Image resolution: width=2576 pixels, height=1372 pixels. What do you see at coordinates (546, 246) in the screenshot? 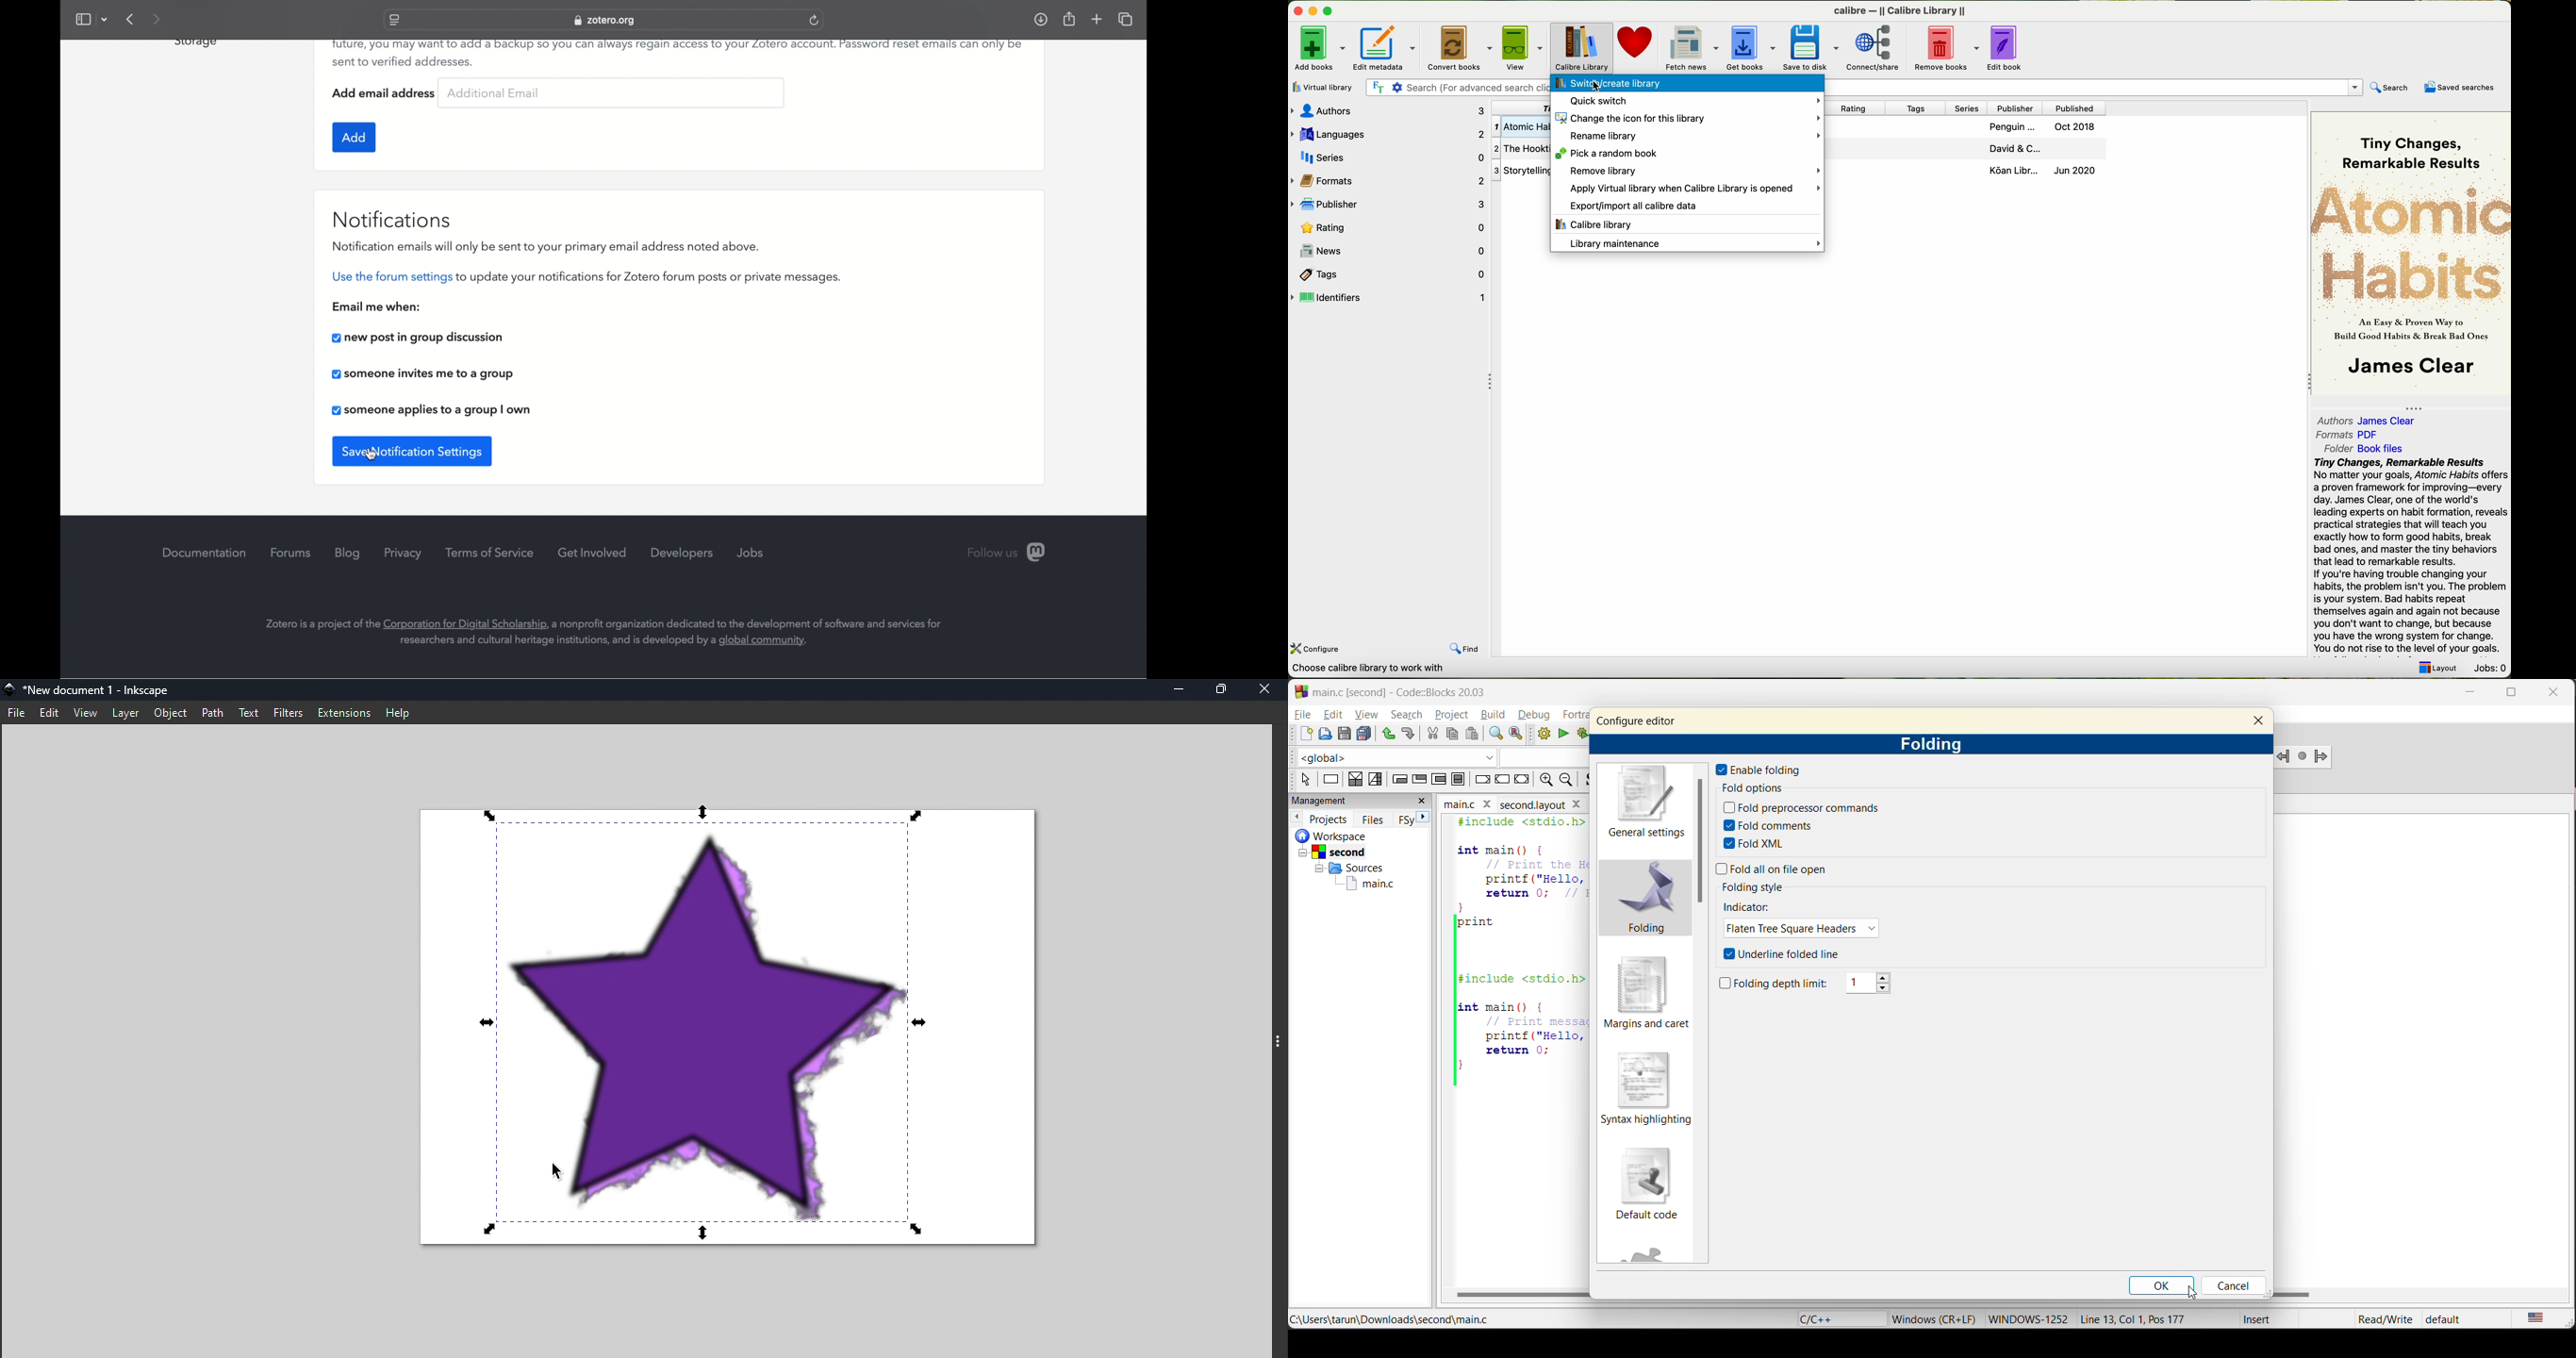
I see `notification emails will only be sent to your primary email address noted a` at bounding box center [546, 246].